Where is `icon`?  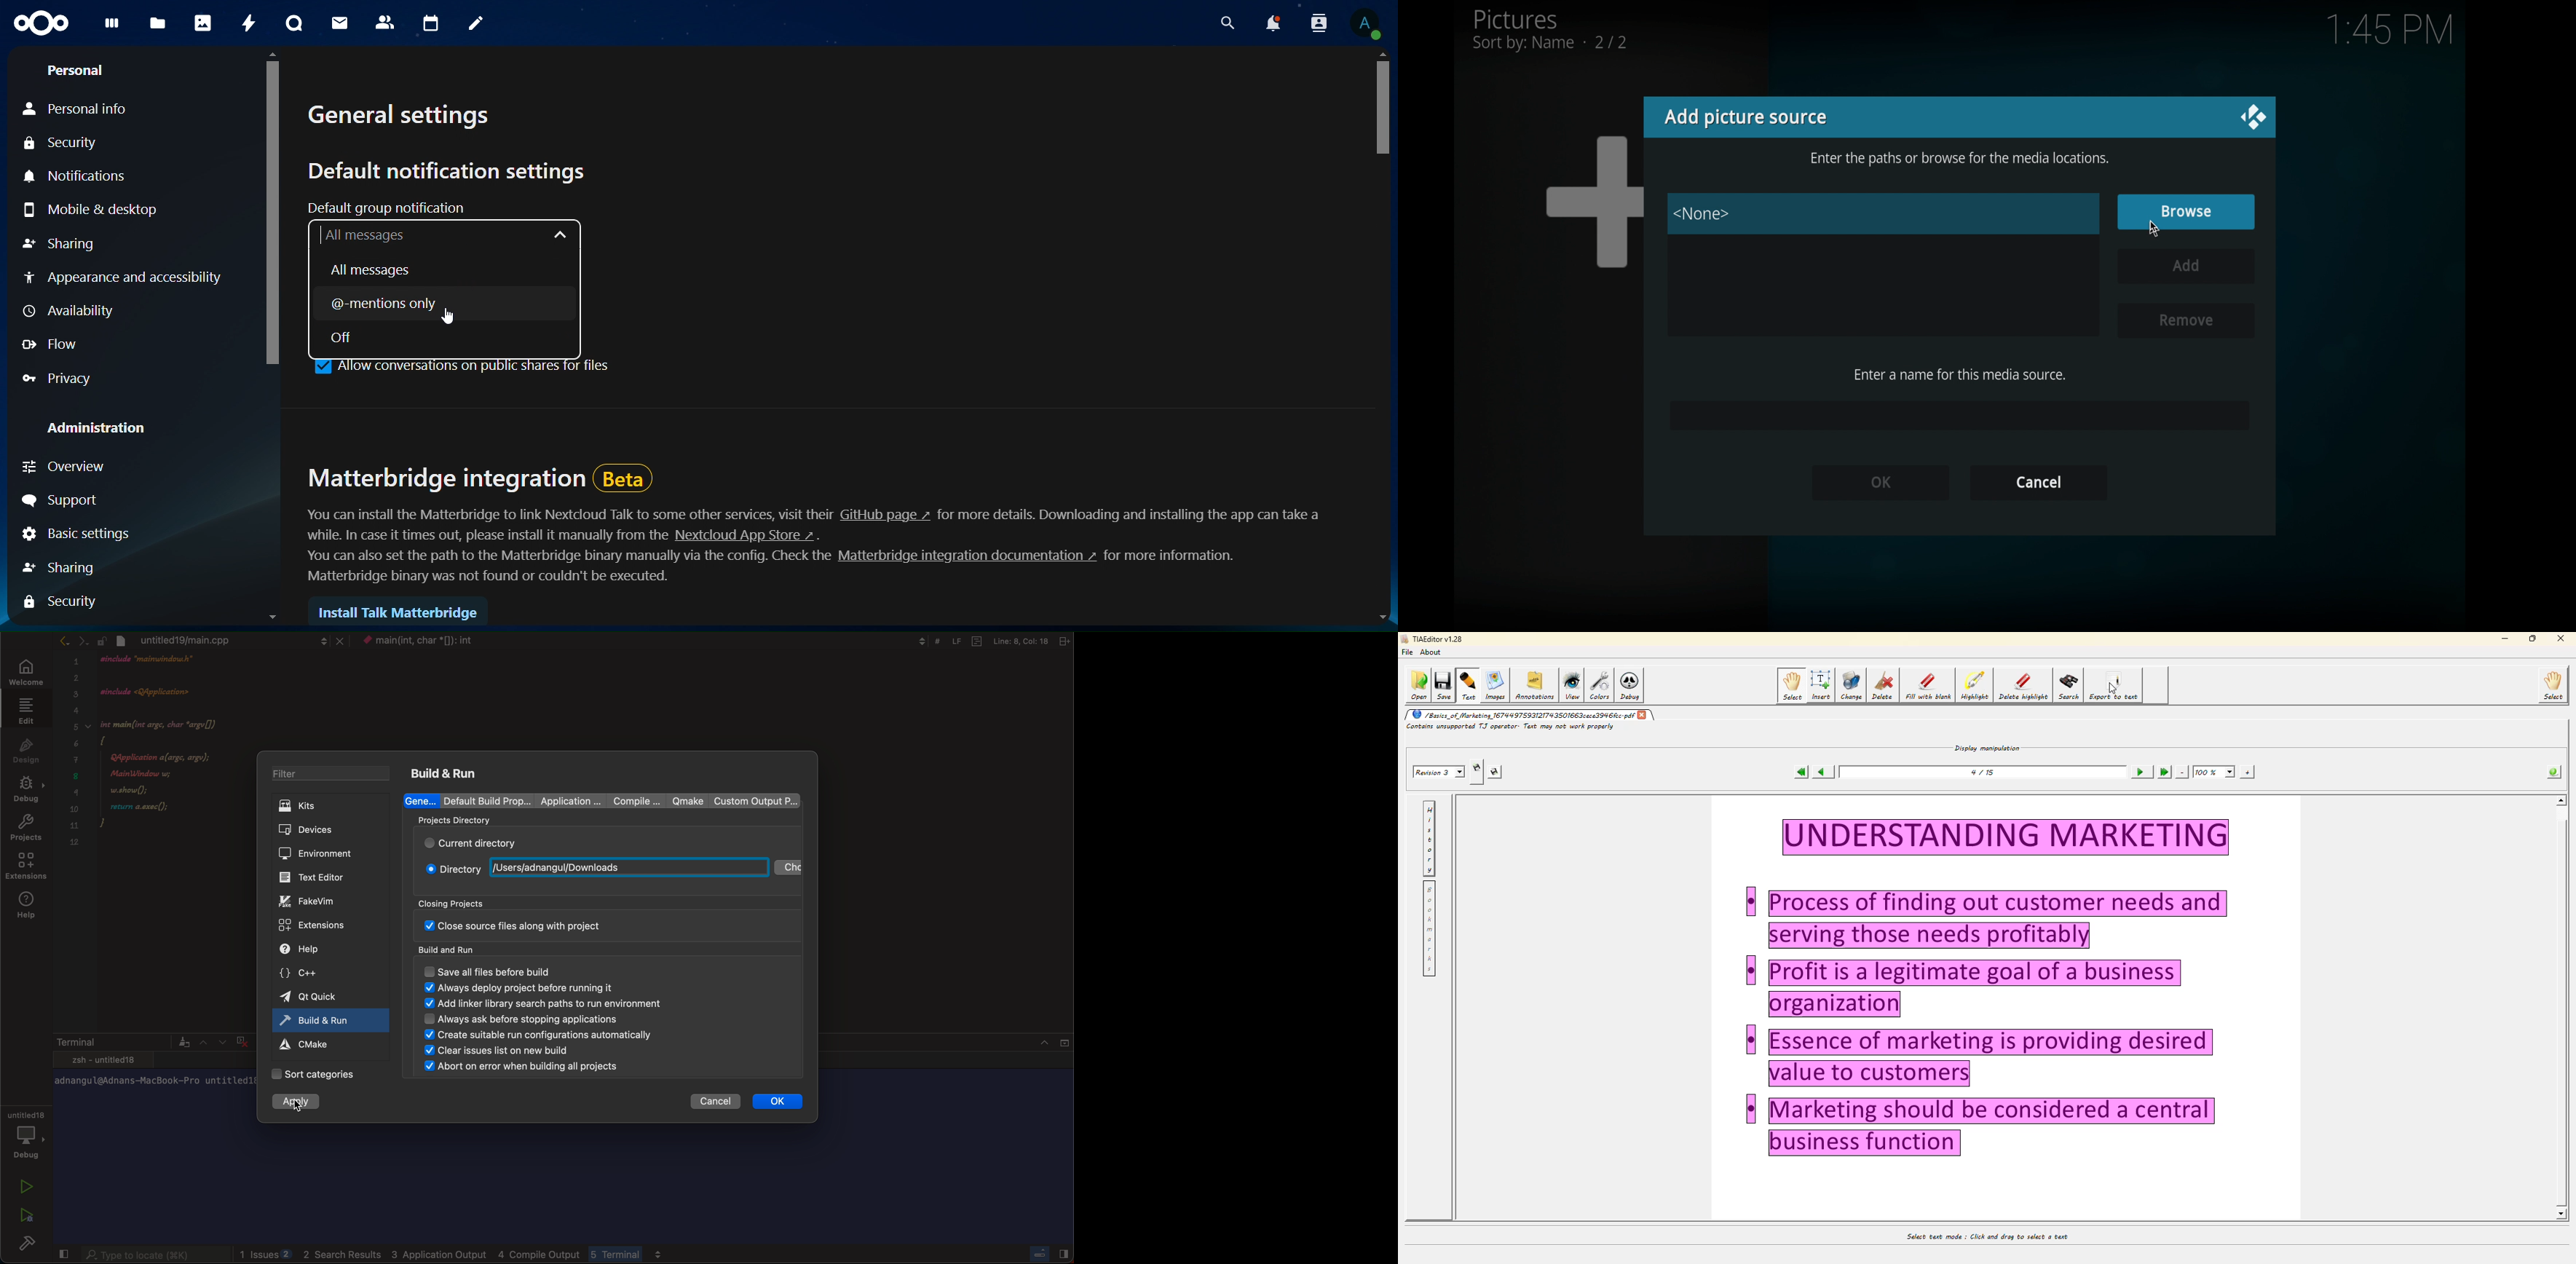
icon is located at coordinates (44, 27).